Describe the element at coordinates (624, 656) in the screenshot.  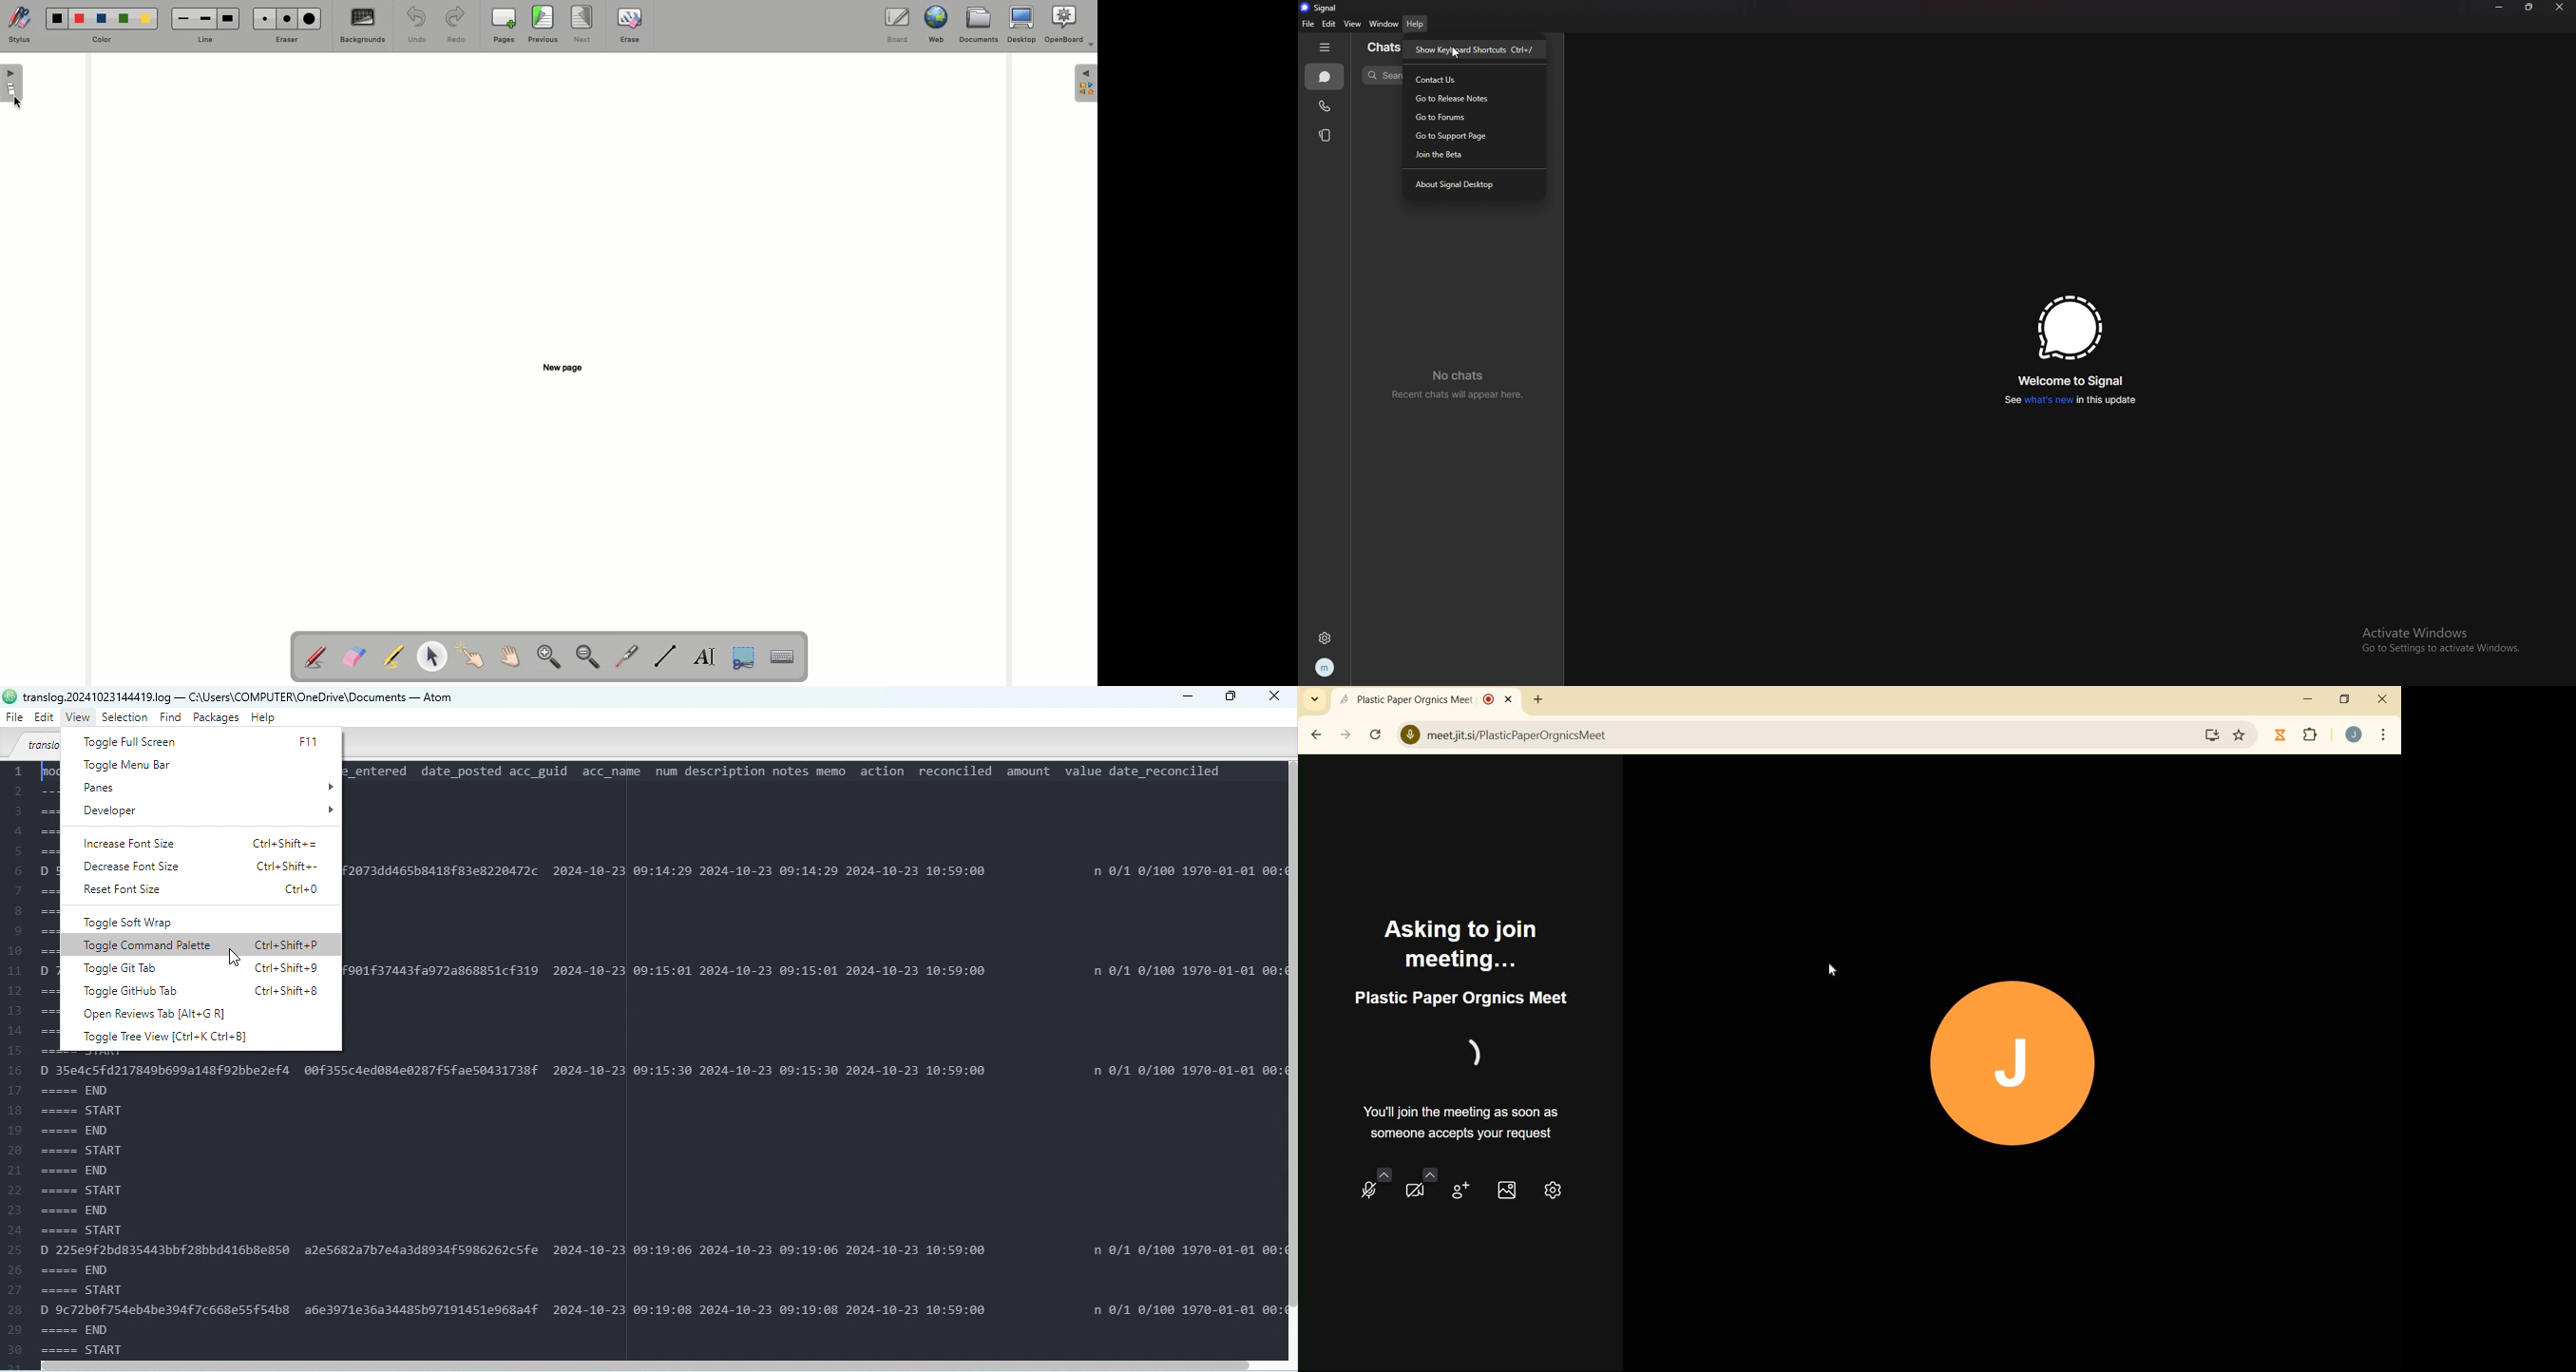
I see `Virtual laser pointer` at that location.